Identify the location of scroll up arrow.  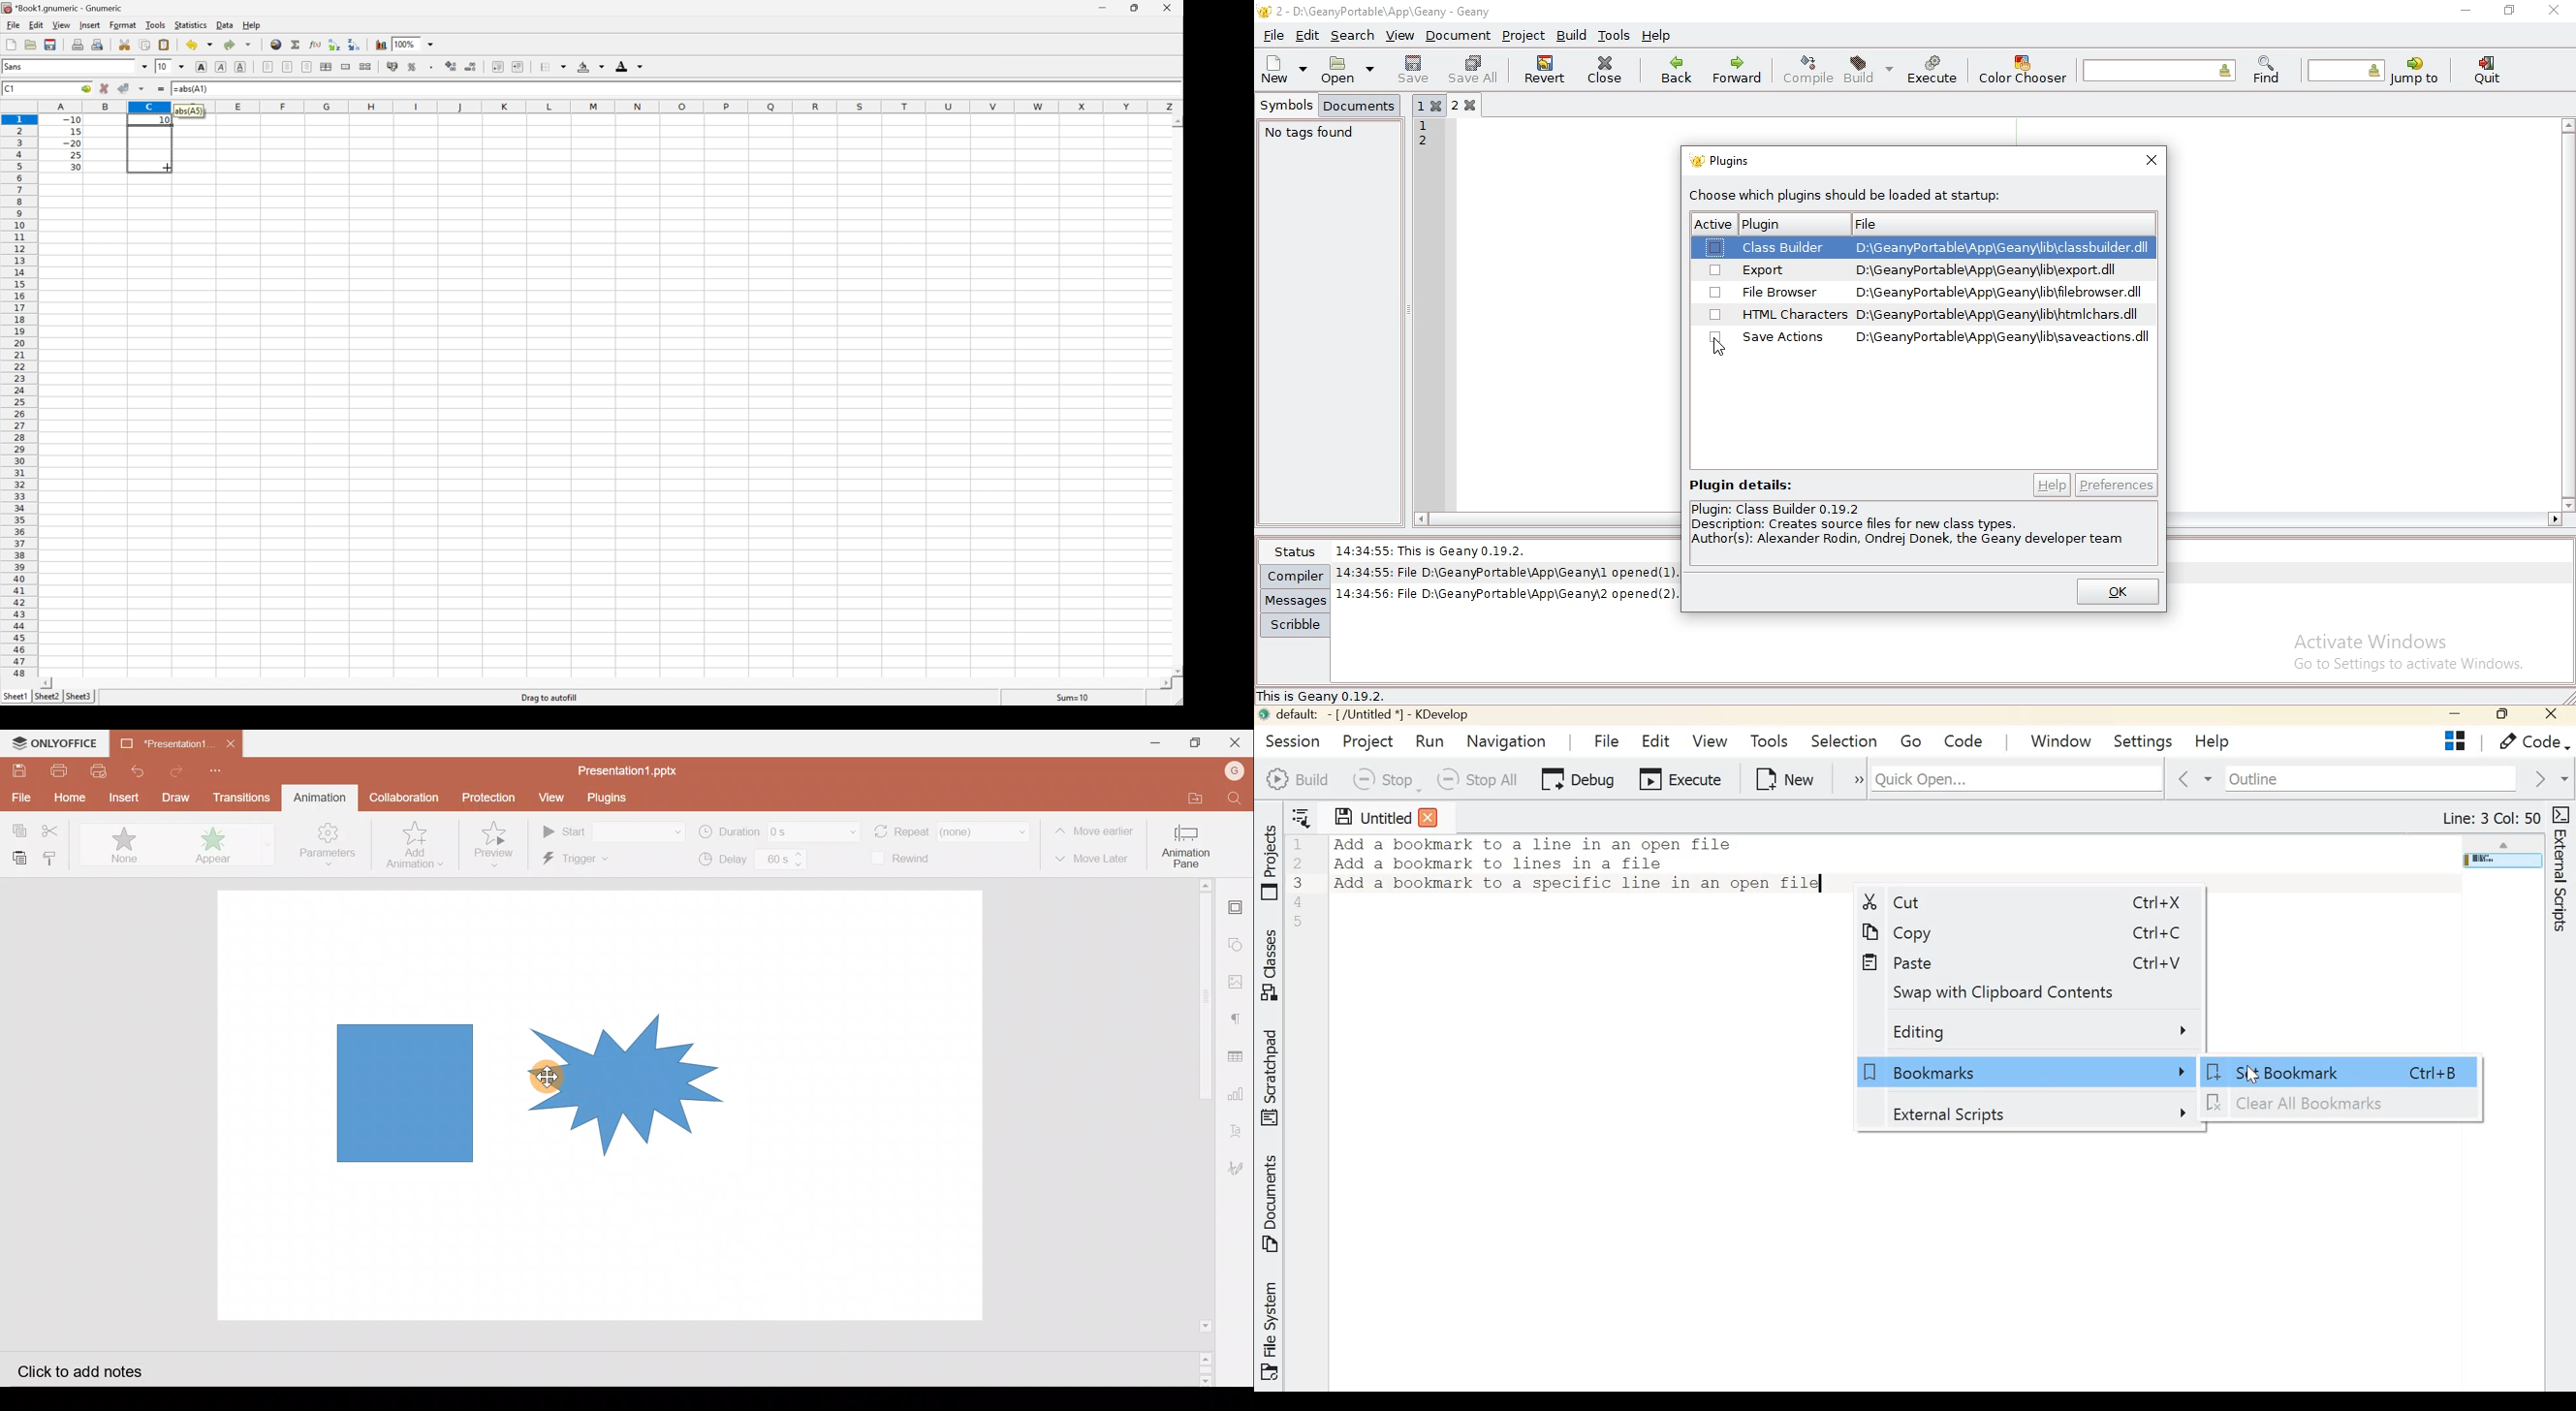
(2503, 843).